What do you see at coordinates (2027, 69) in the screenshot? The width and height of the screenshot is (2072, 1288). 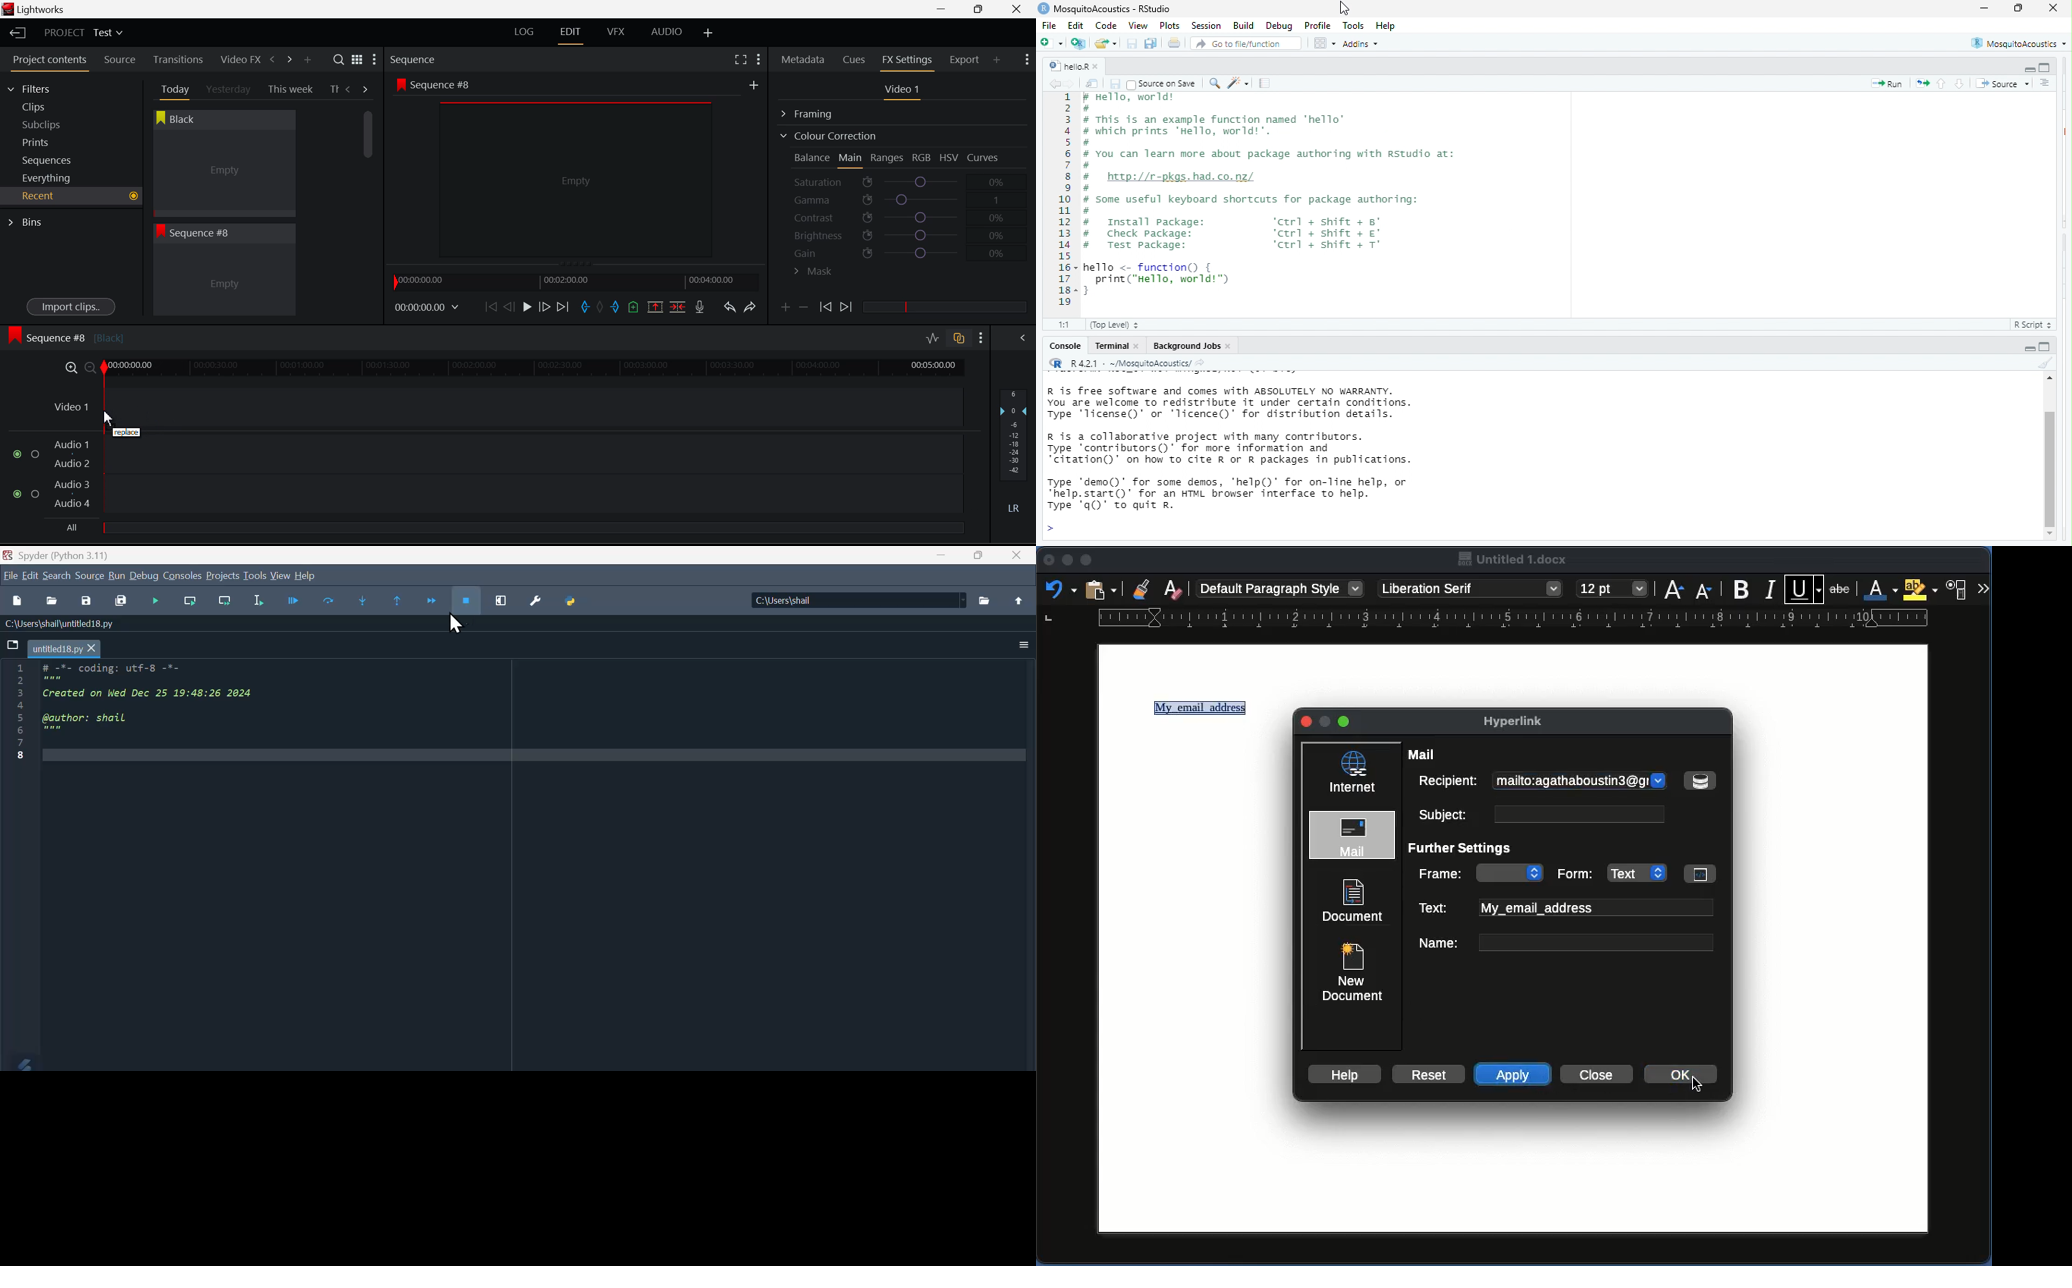 I see `hide r script` at bounding box center [2027, 69].